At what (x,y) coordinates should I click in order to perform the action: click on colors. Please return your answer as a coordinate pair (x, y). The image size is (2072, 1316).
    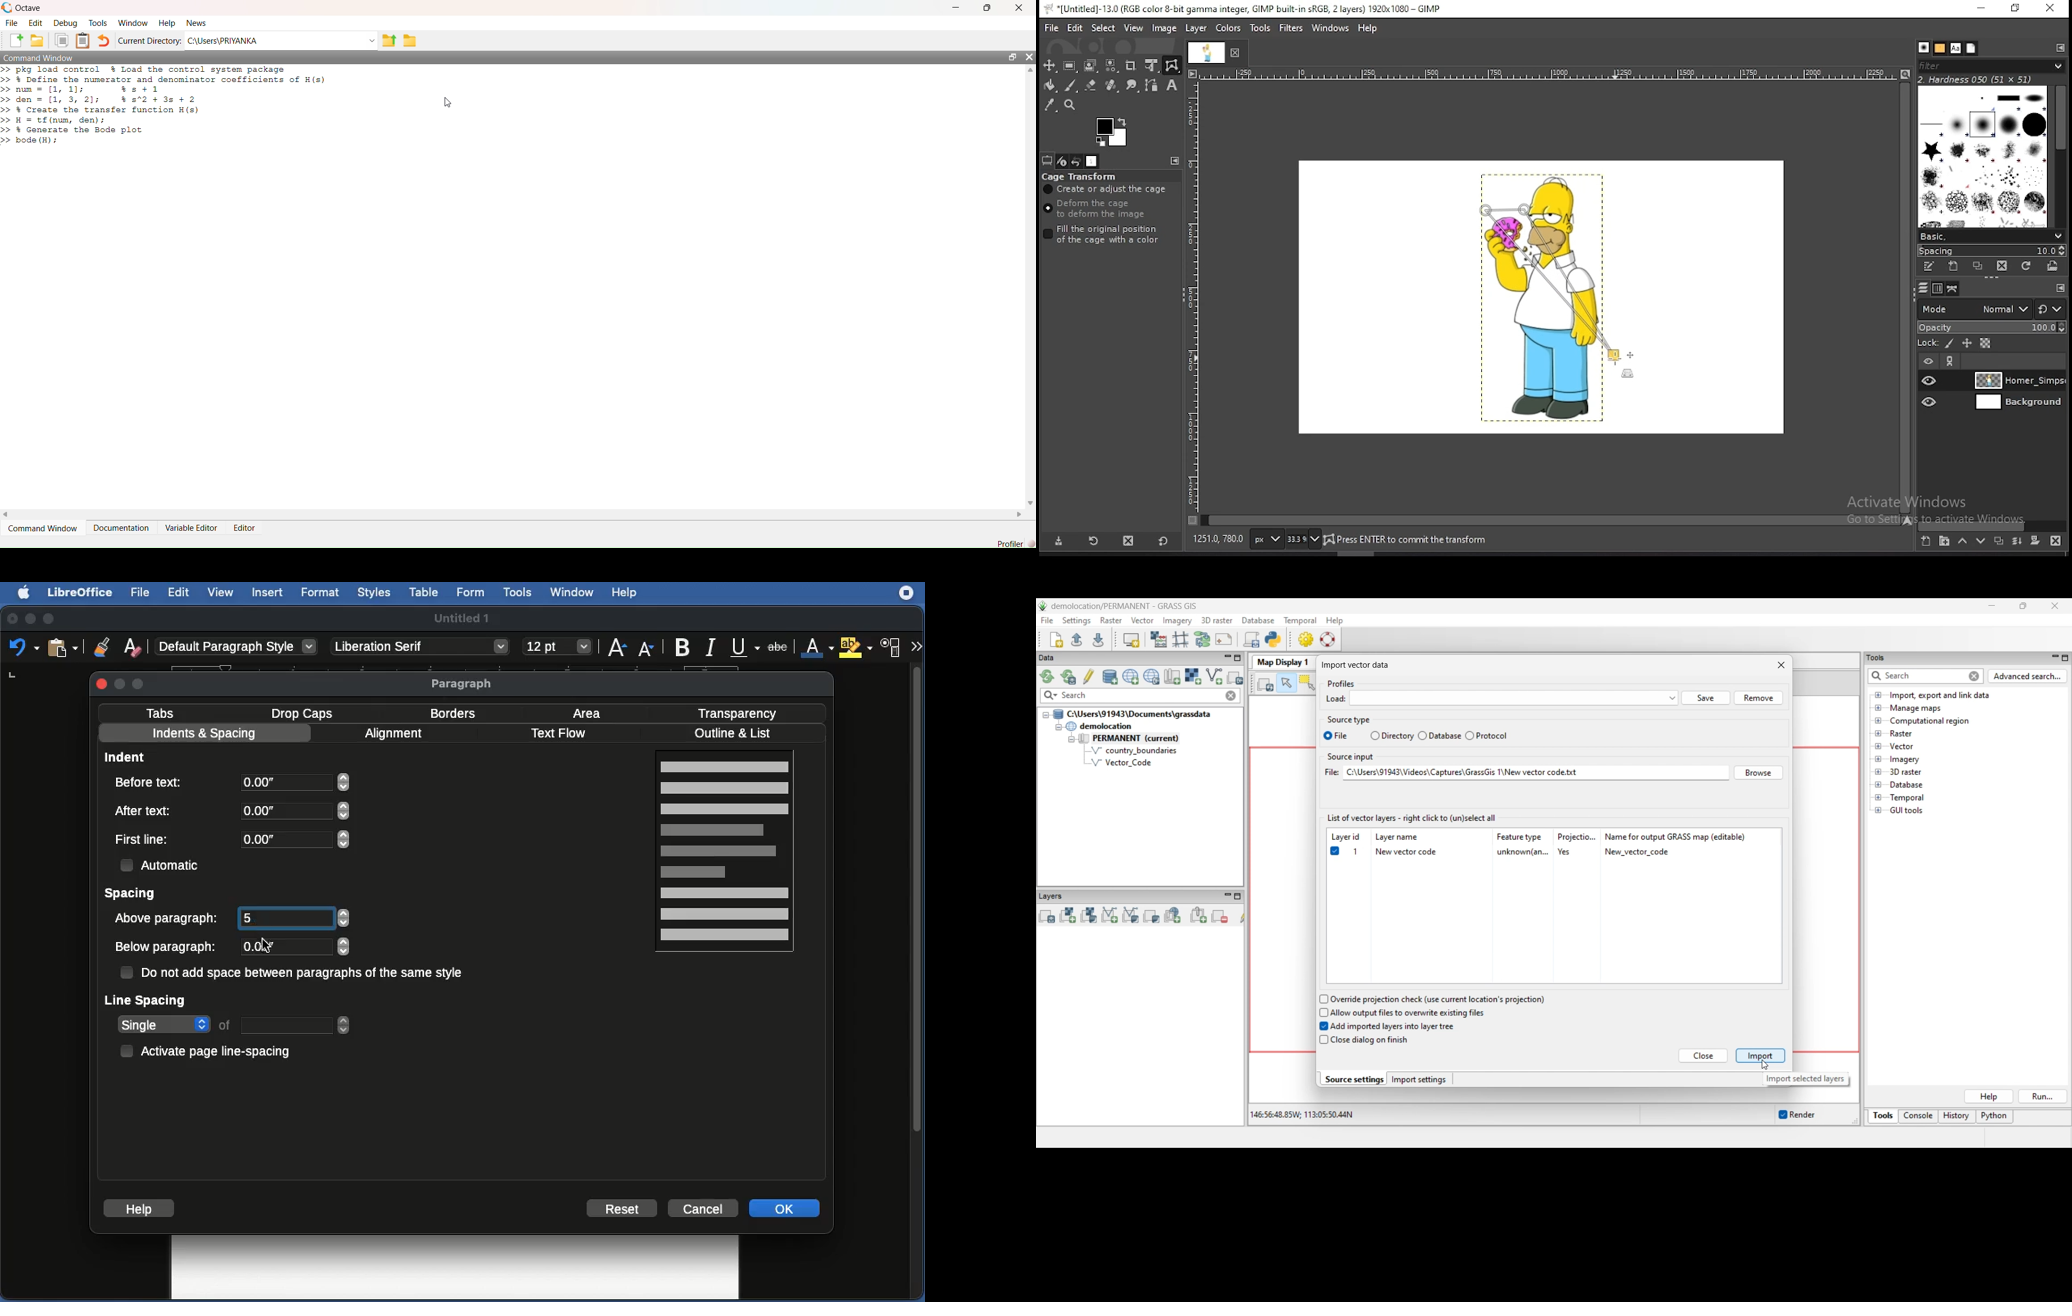
    Looking at the image, I should click on (1112, 133).